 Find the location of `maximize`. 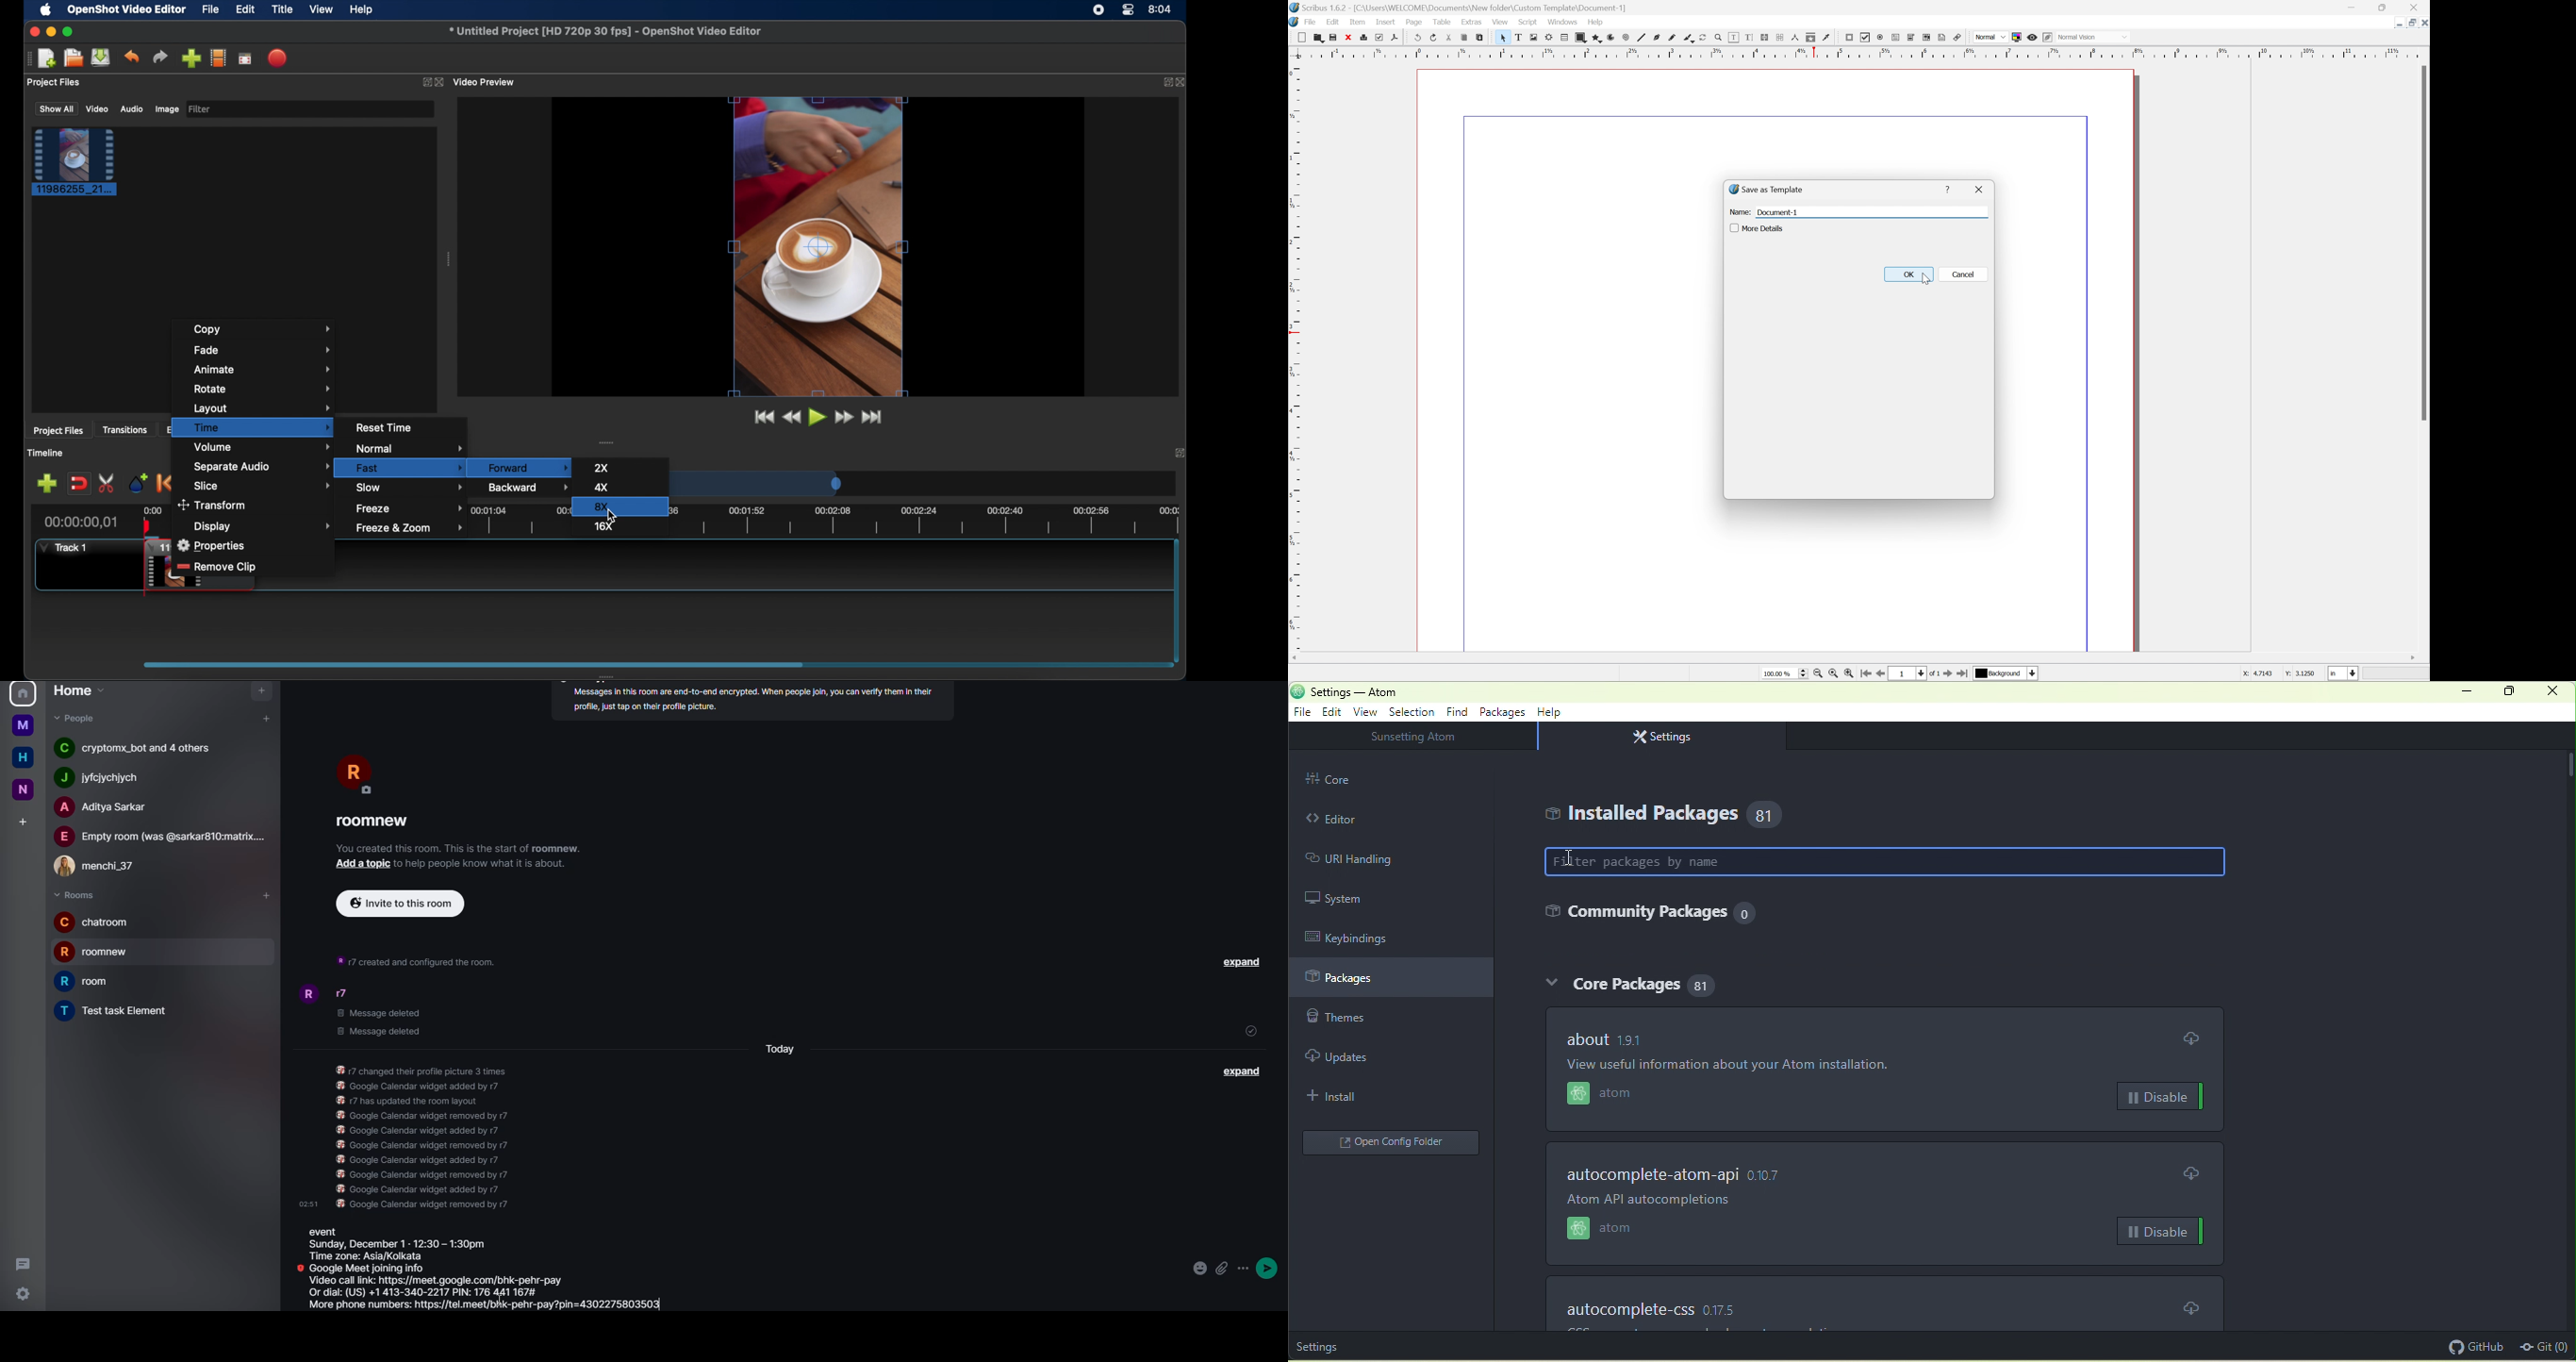

maximize is located at coordinates (2515, 693).